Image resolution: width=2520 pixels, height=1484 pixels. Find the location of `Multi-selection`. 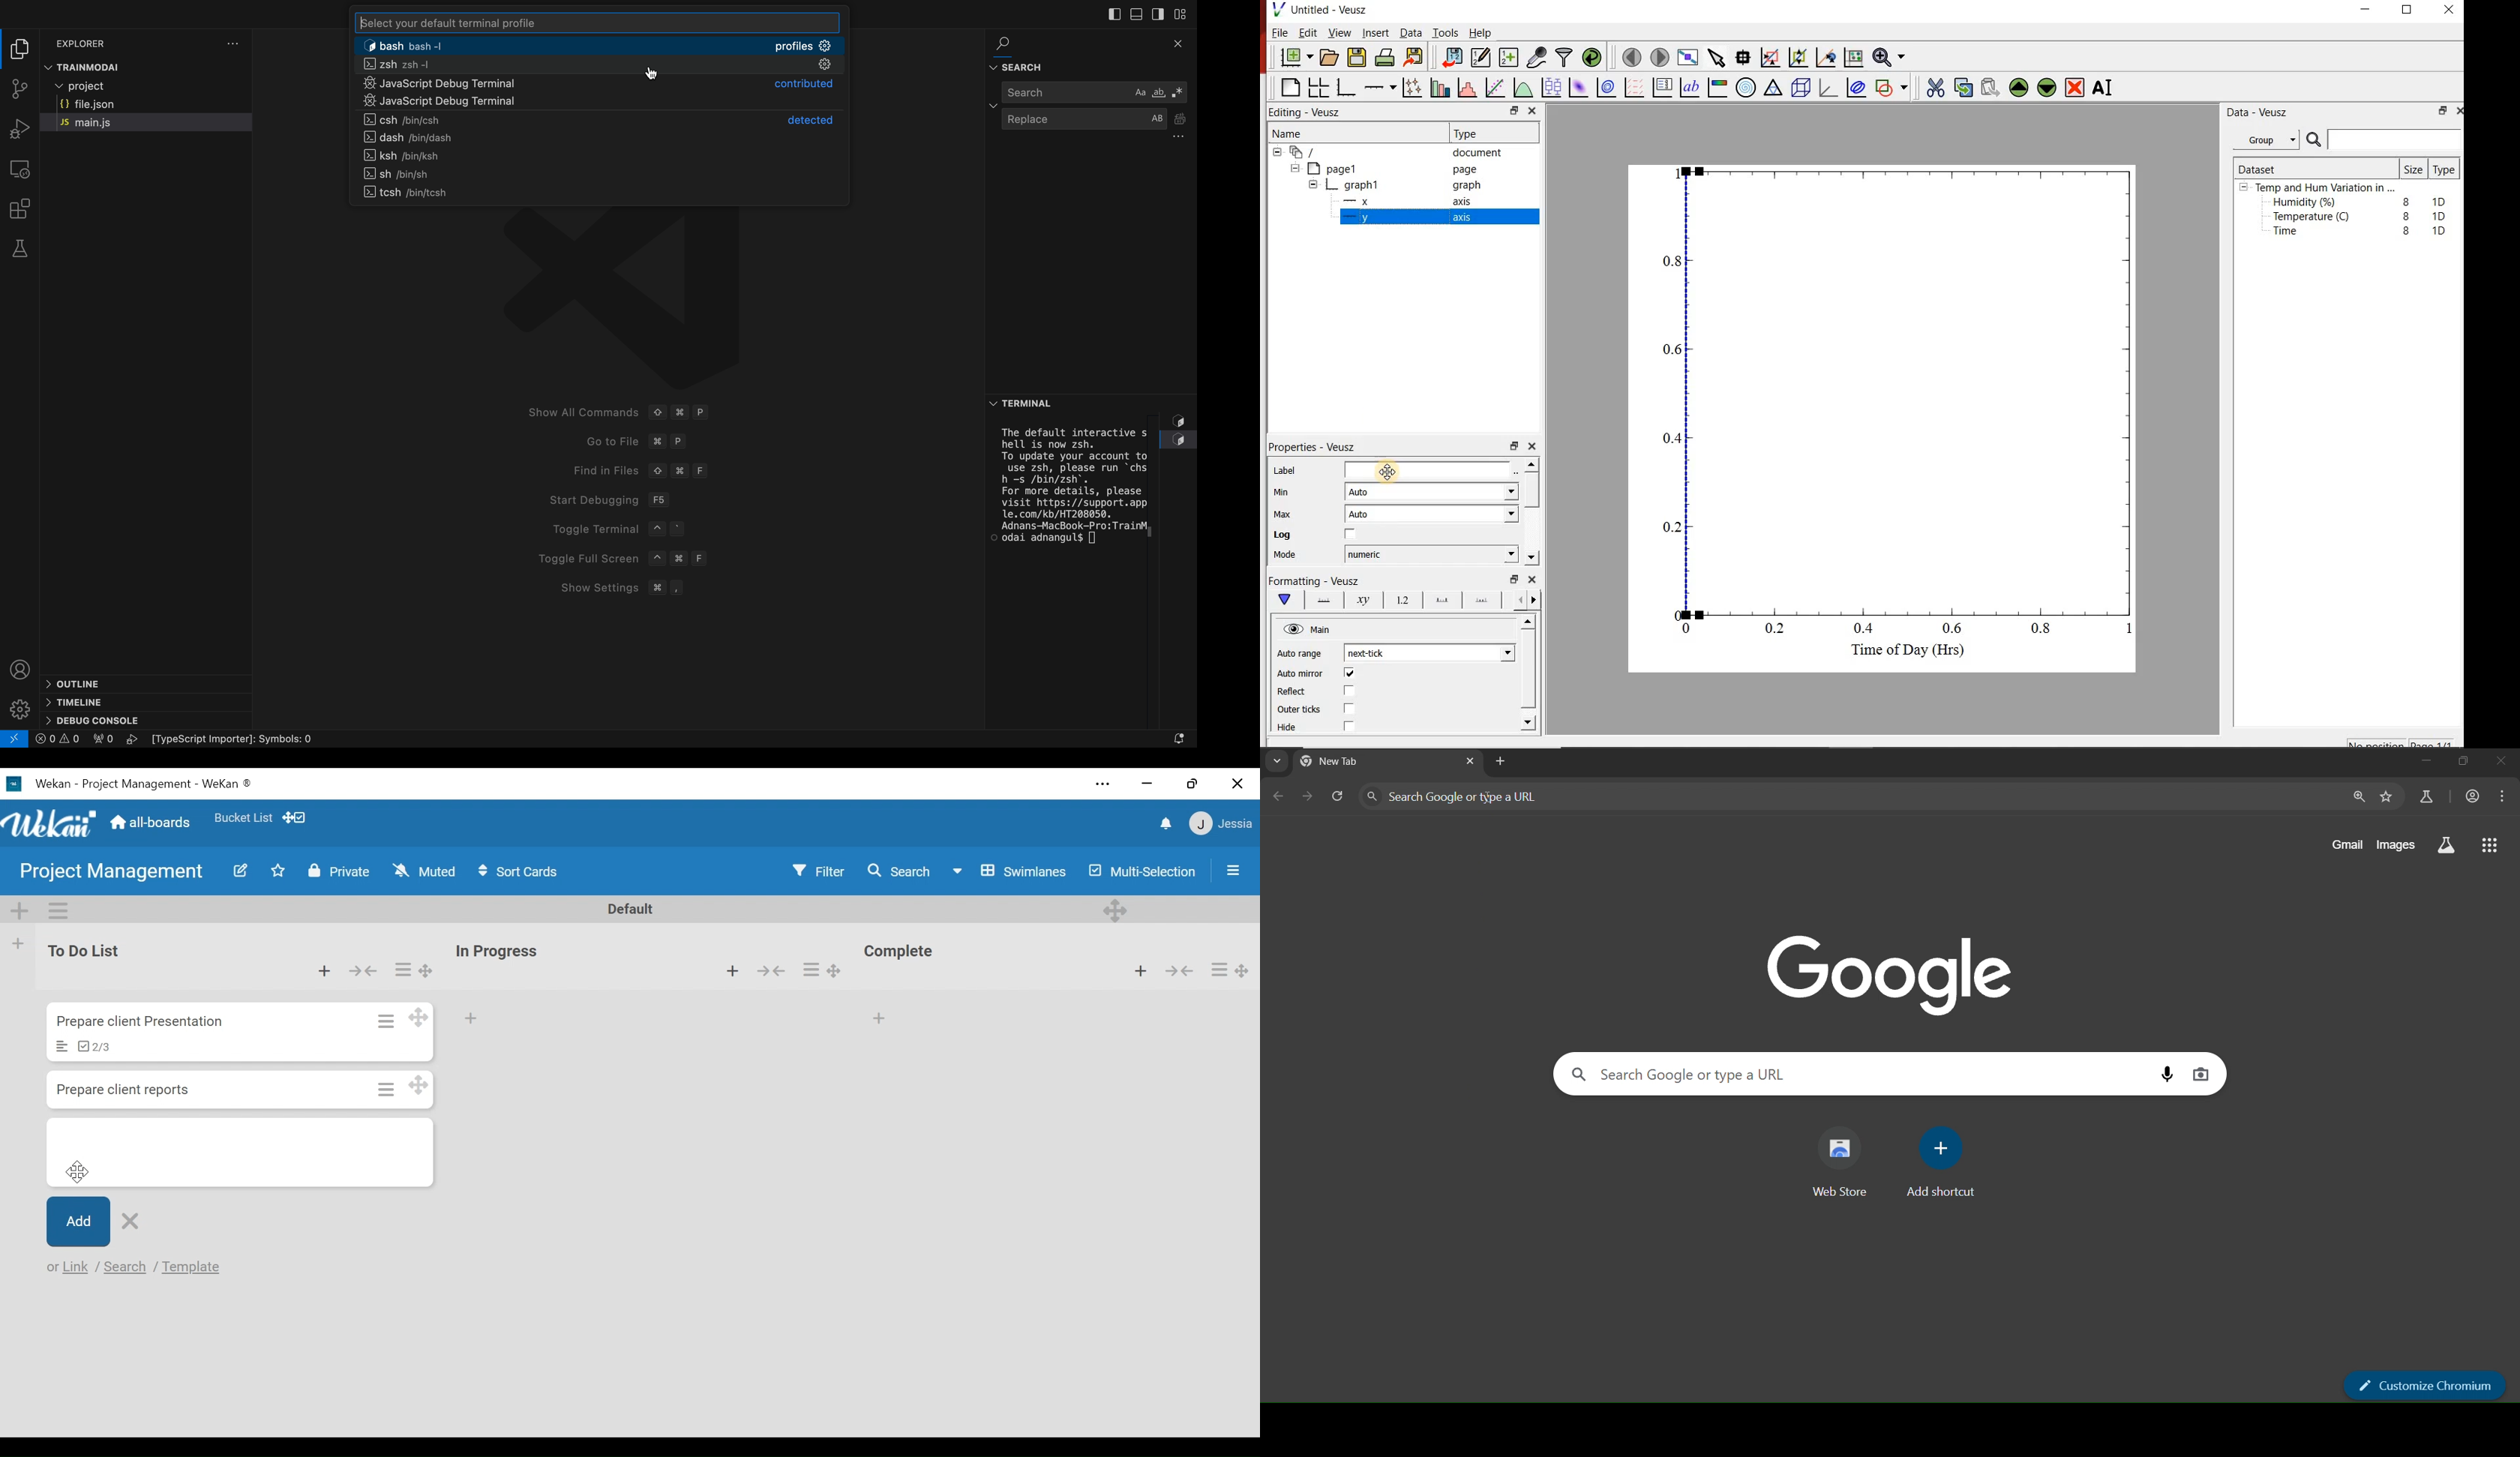

Multi-selection is located at coordinates (1139, 870).